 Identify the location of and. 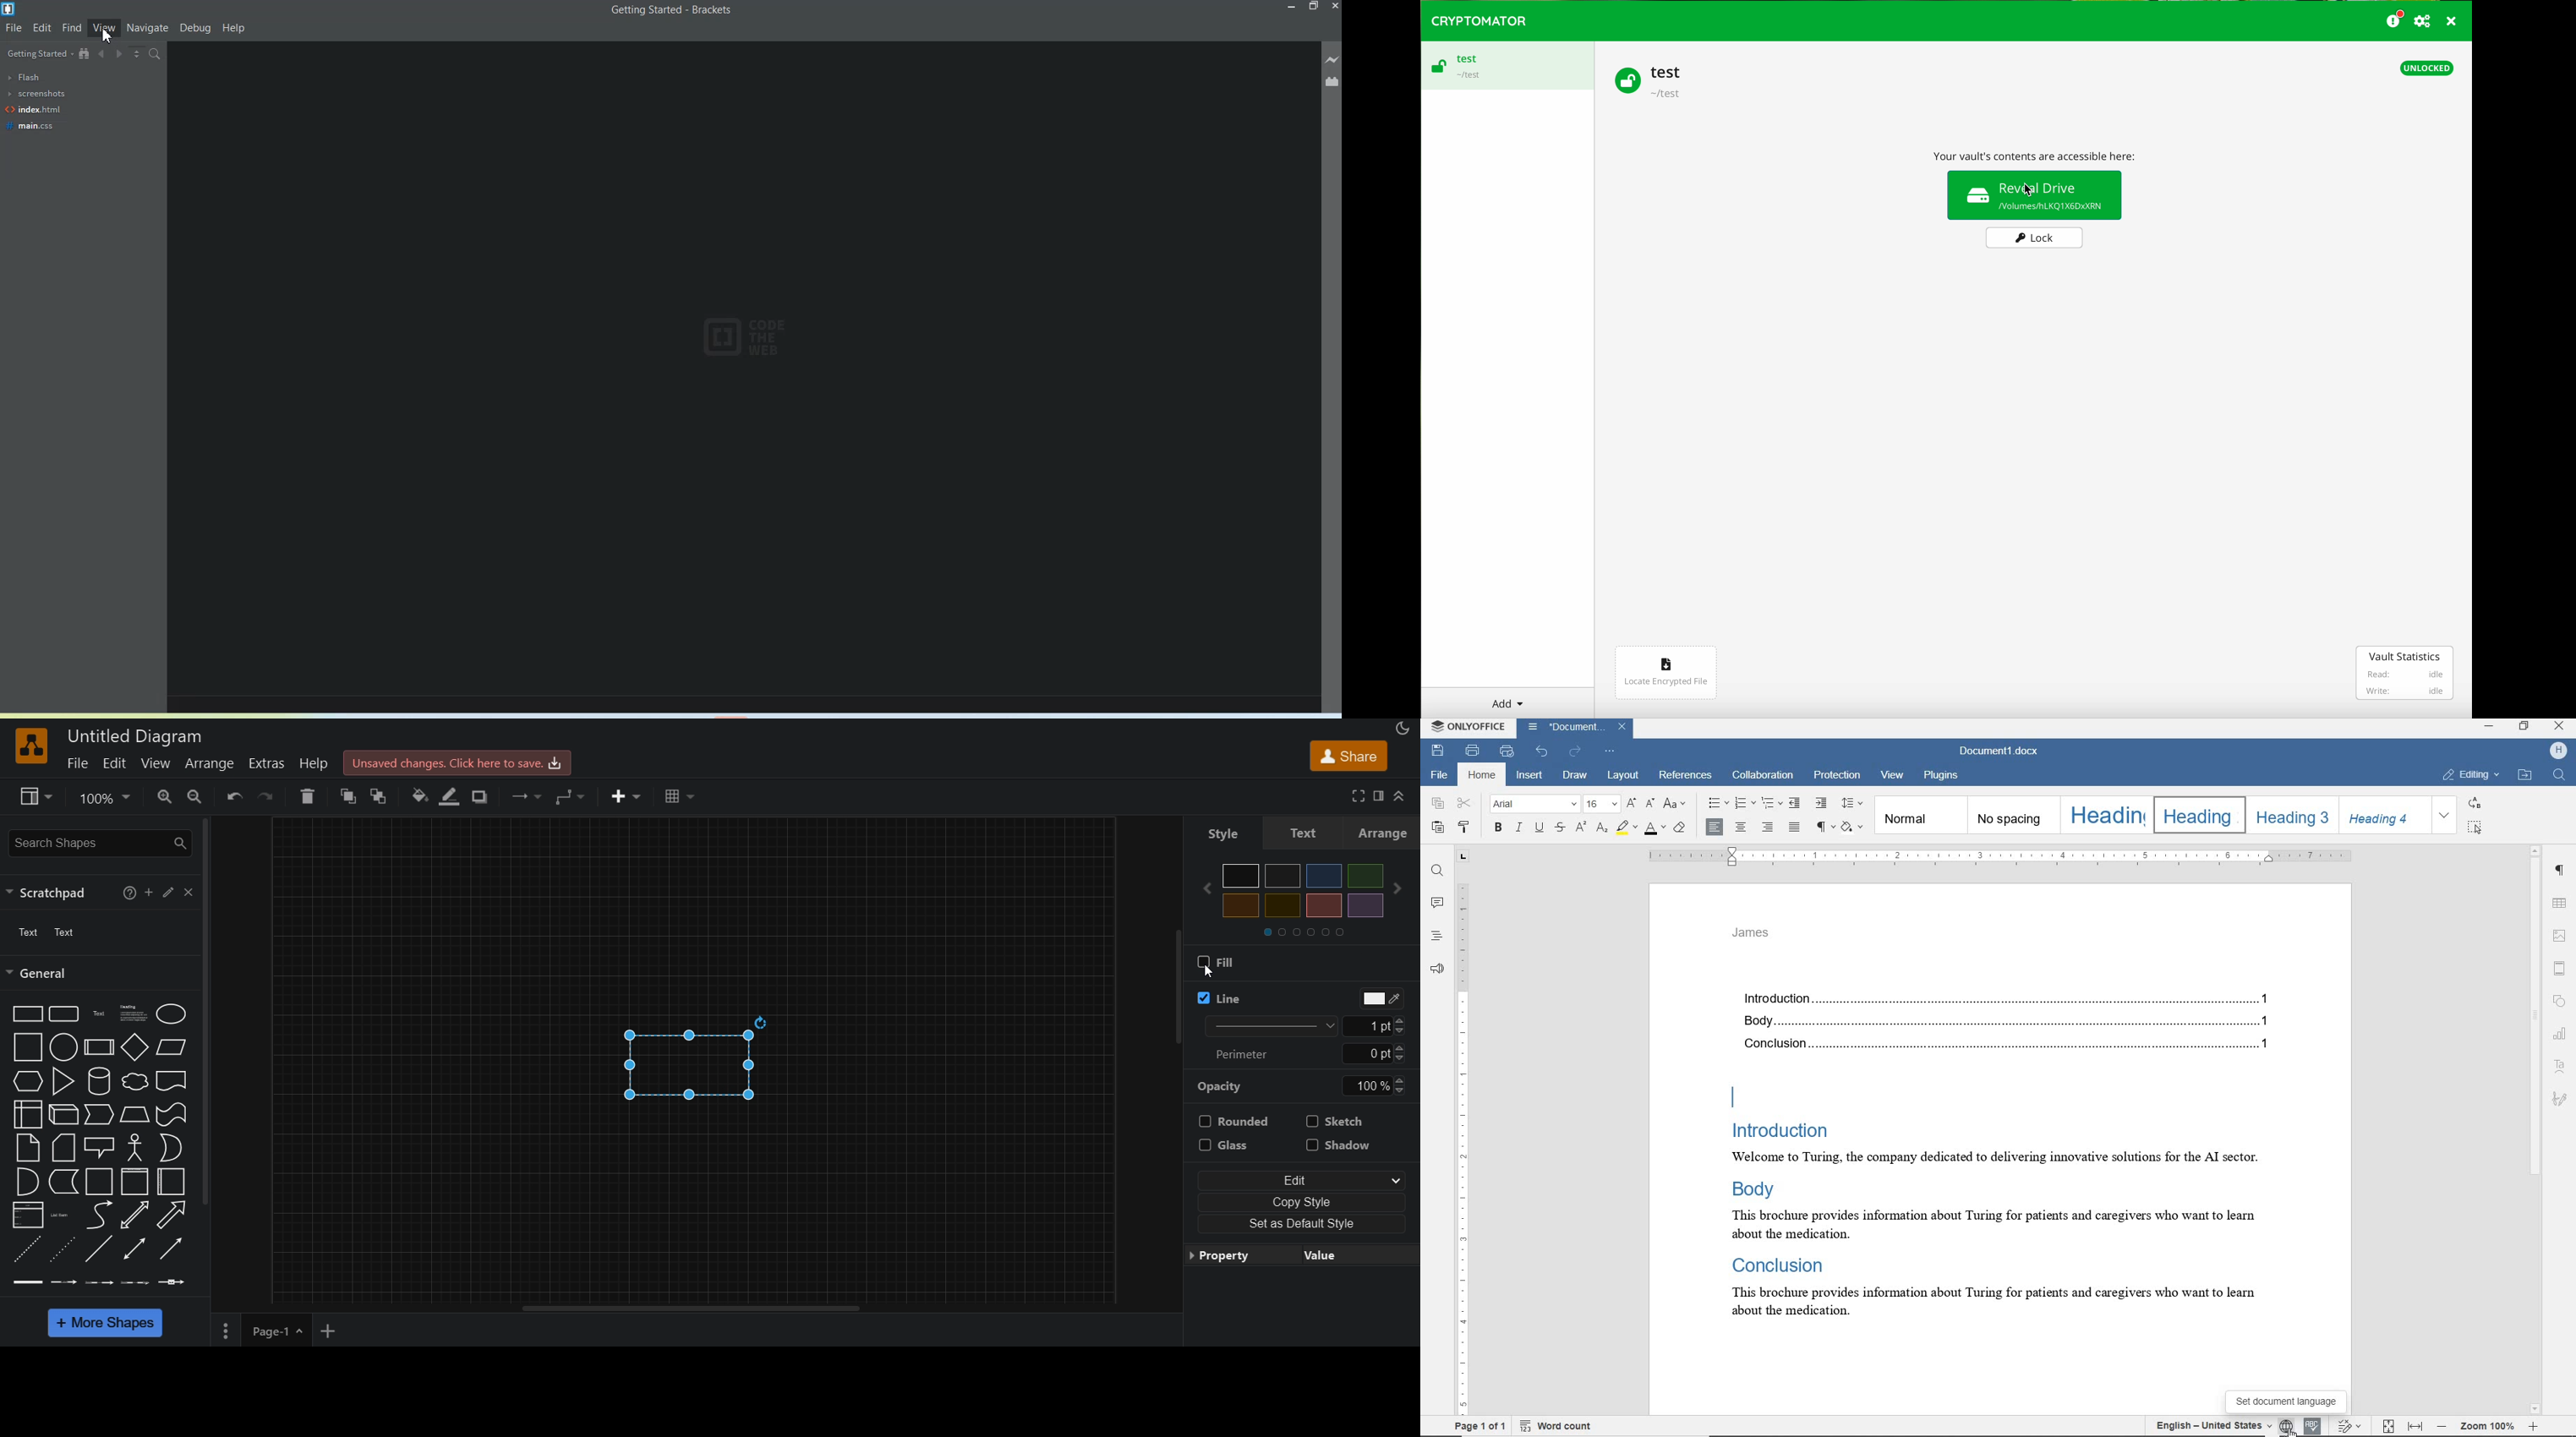
(26, 1182).